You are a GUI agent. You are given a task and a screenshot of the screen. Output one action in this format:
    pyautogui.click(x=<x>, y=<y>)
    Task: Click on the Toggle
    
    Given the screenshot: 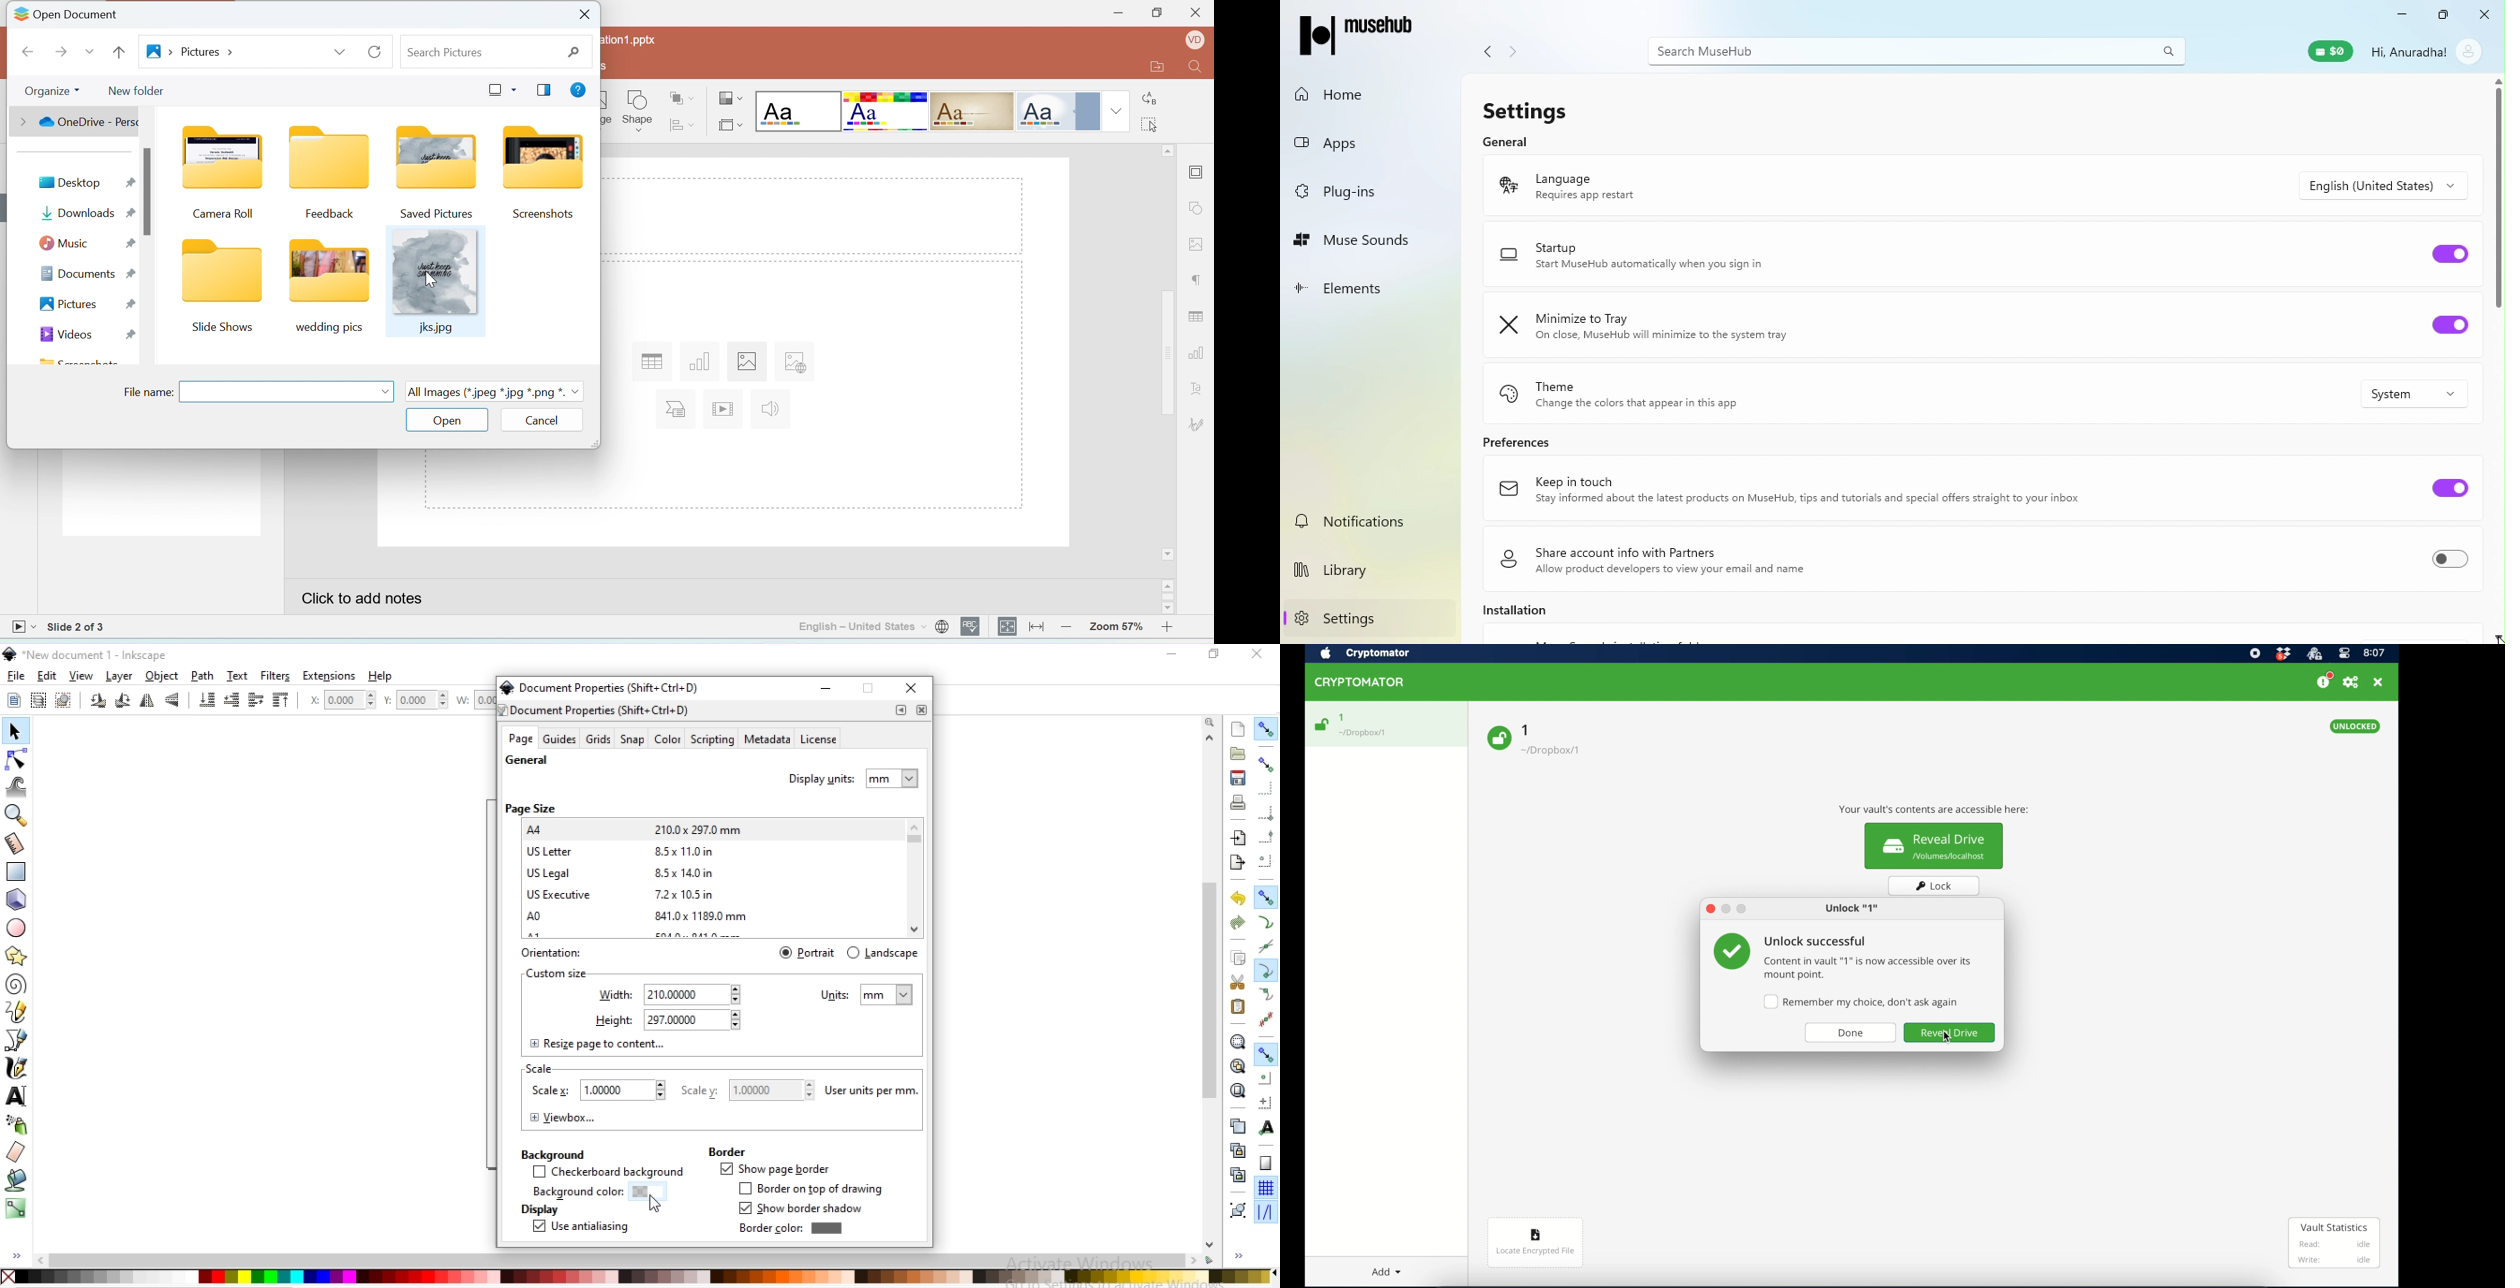 What is the action you would take?
    pyautogui.click(x=2447, y=559)
    